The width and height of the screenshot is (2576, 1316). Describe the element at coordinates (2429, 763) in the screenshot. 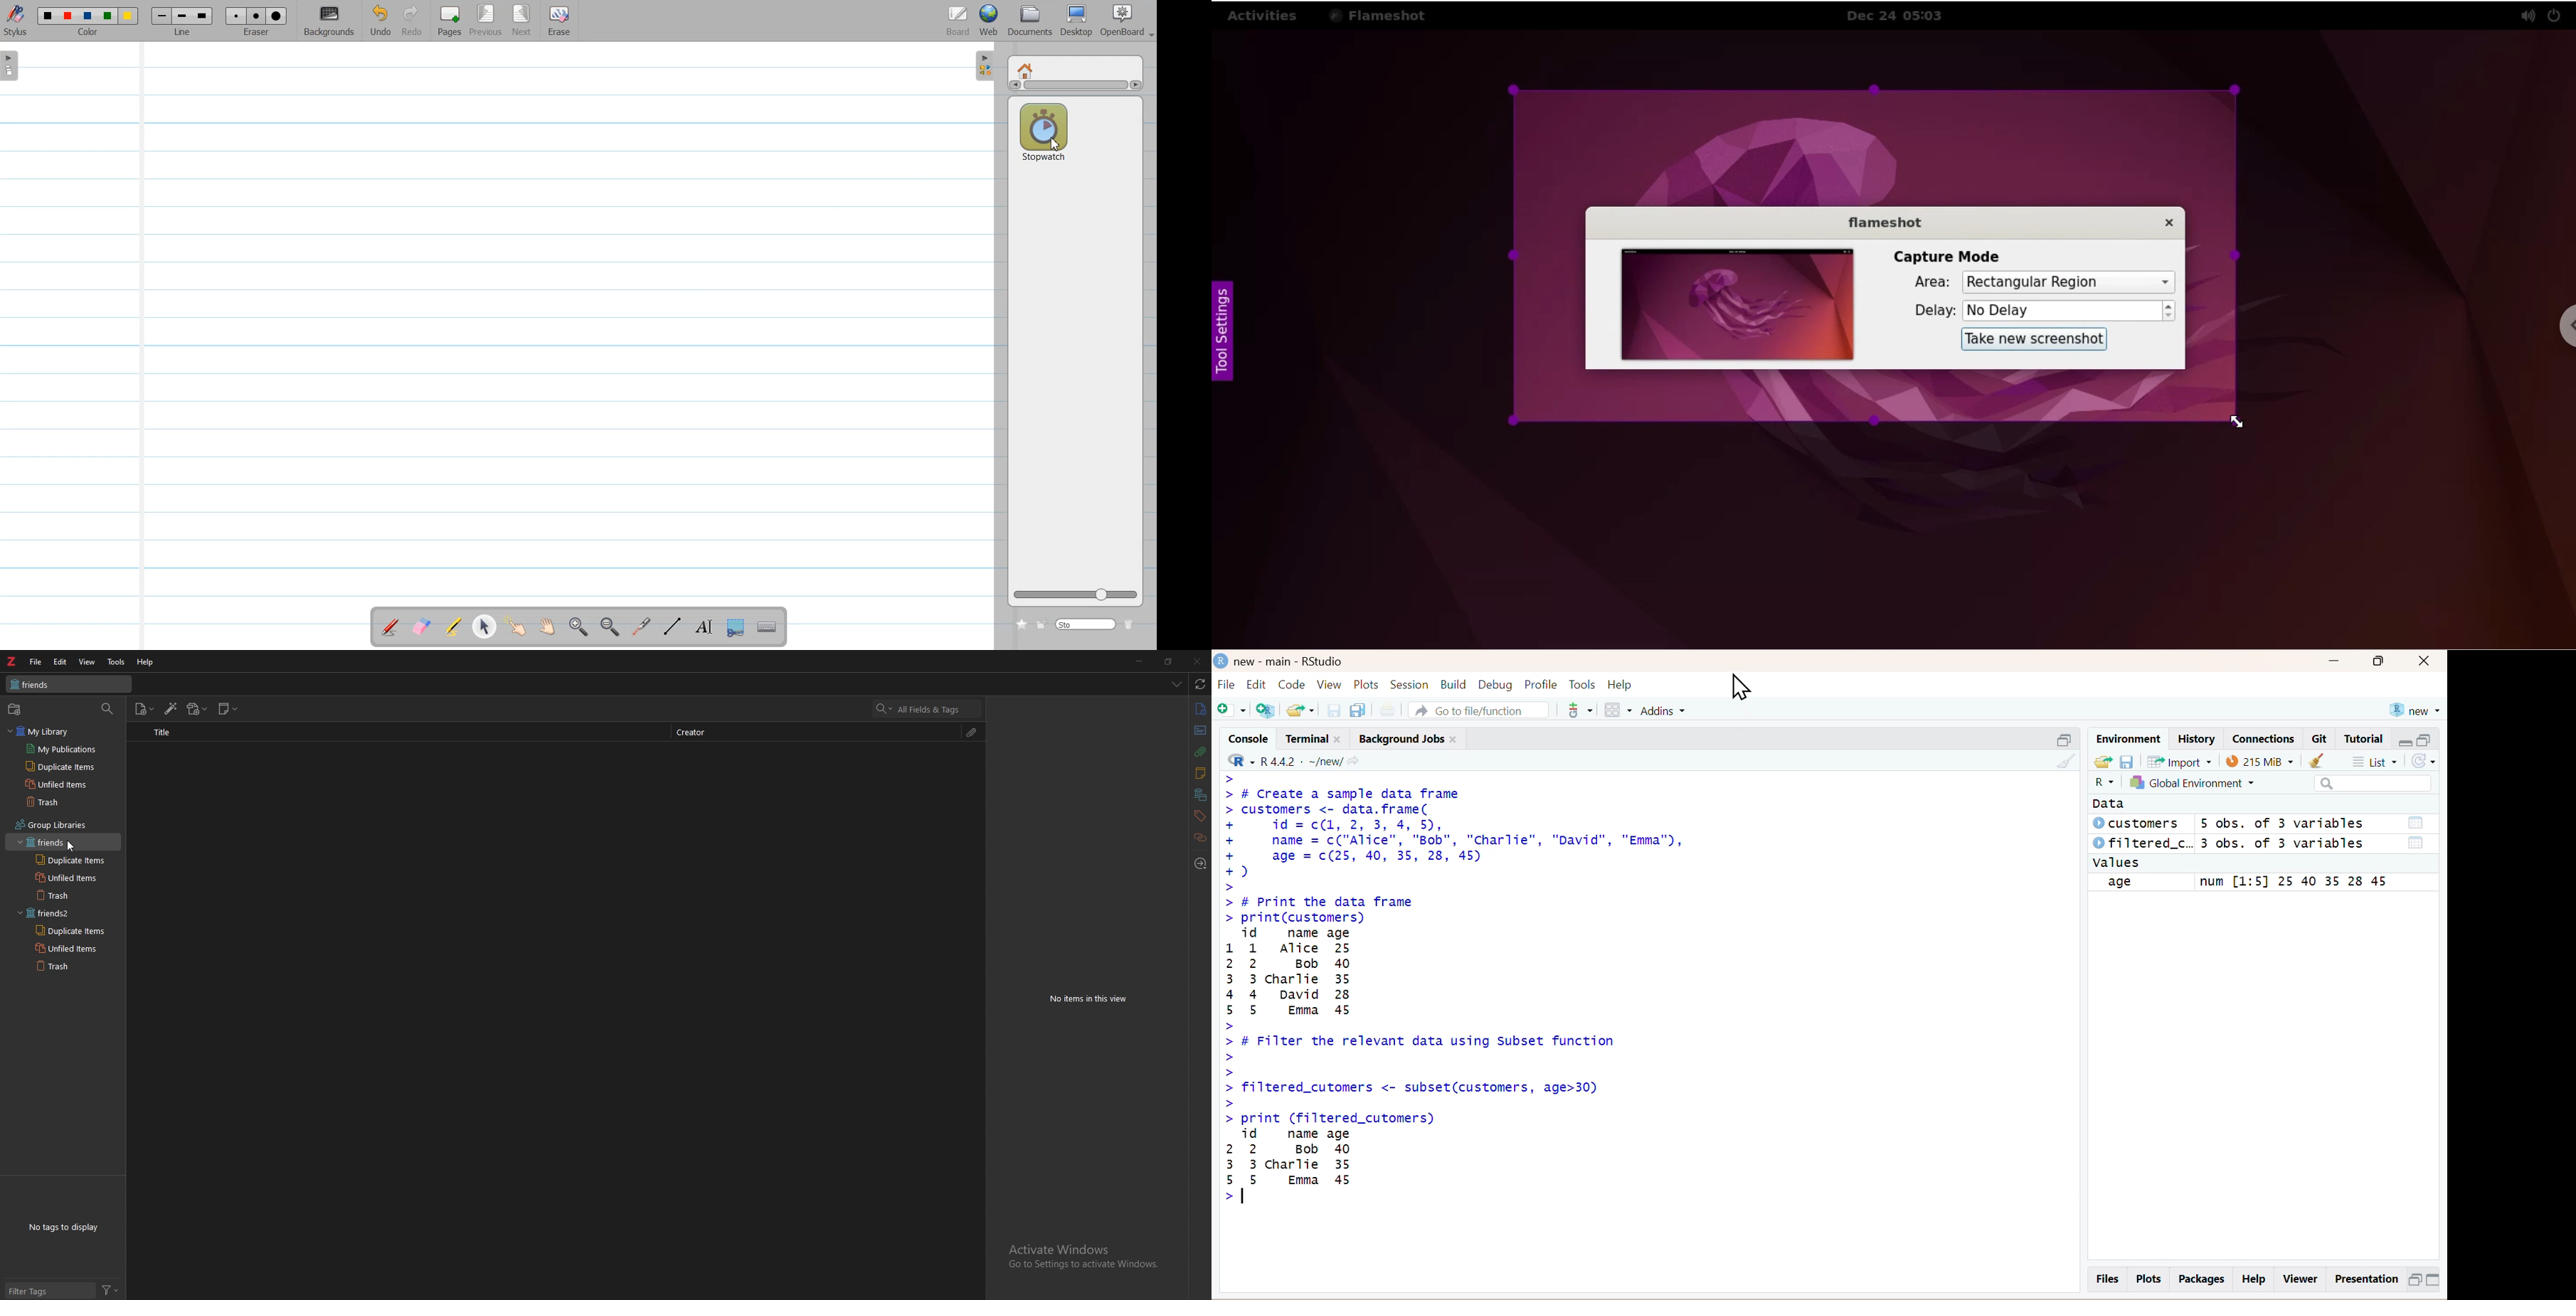

I see `refresh` at that location.